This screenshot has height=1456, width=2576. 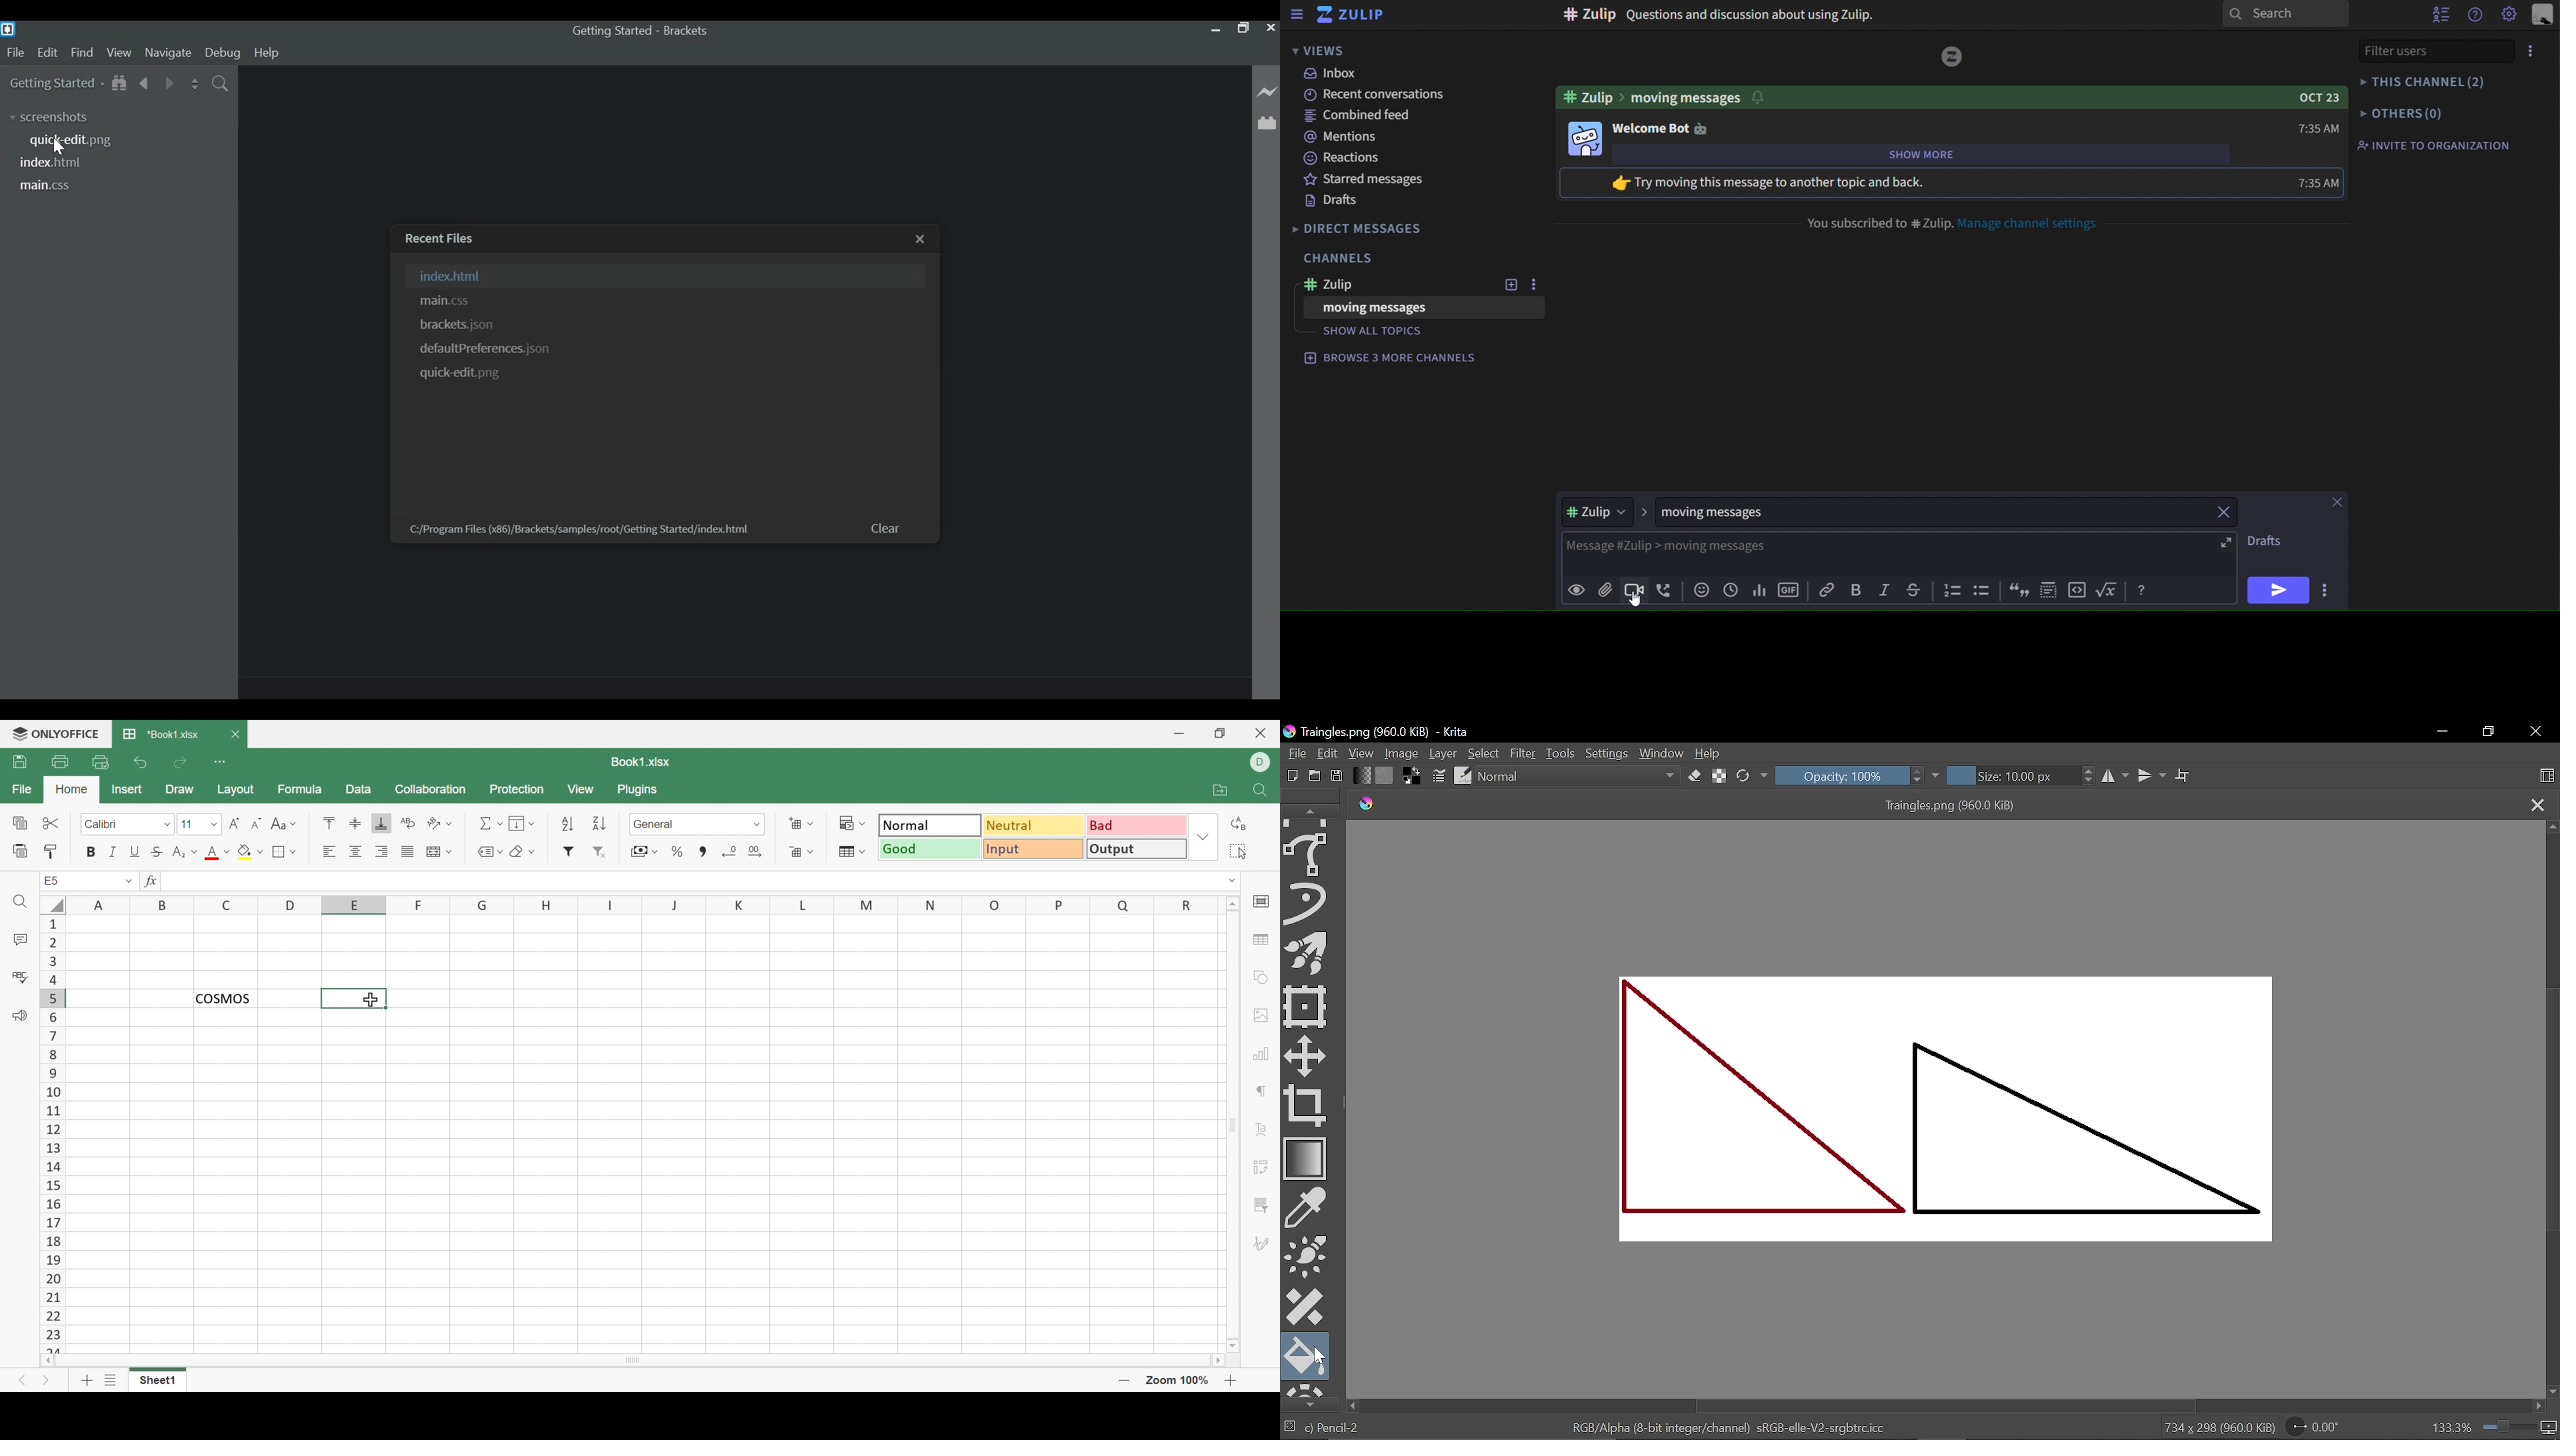 I want to click on Comments, so click(x=19, y=939).